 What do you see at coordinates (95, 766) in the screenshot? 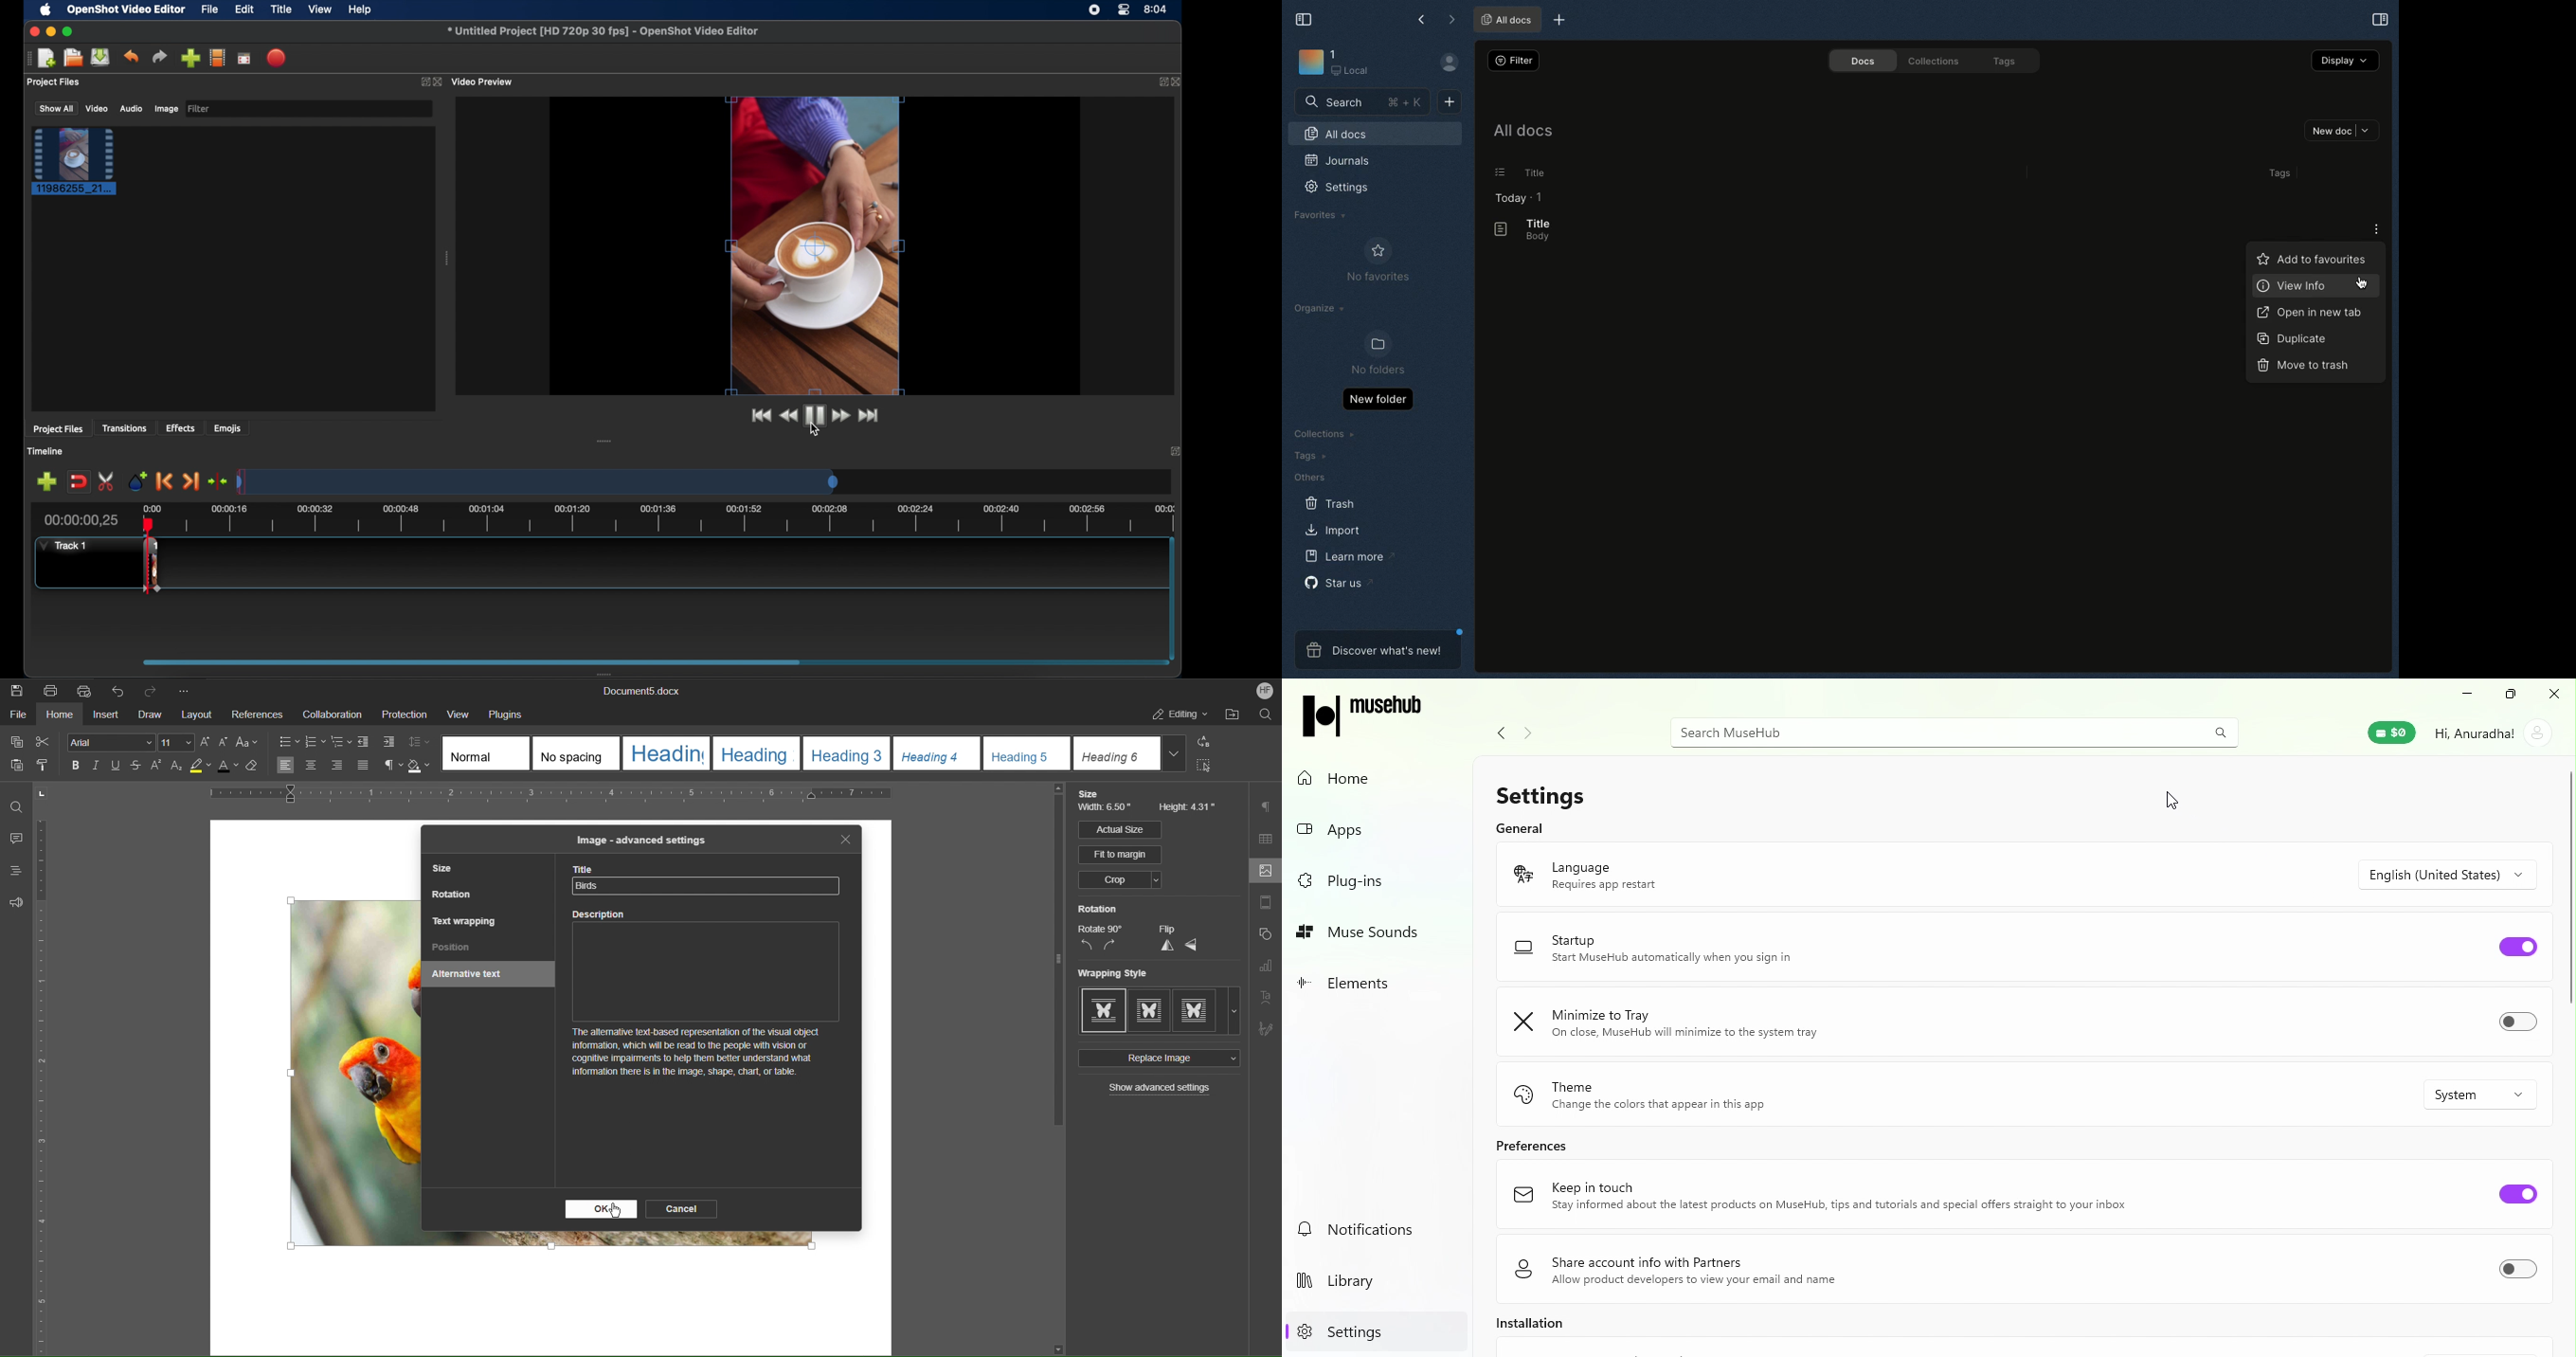
I see `Italic` at bounding box center [95, 766].